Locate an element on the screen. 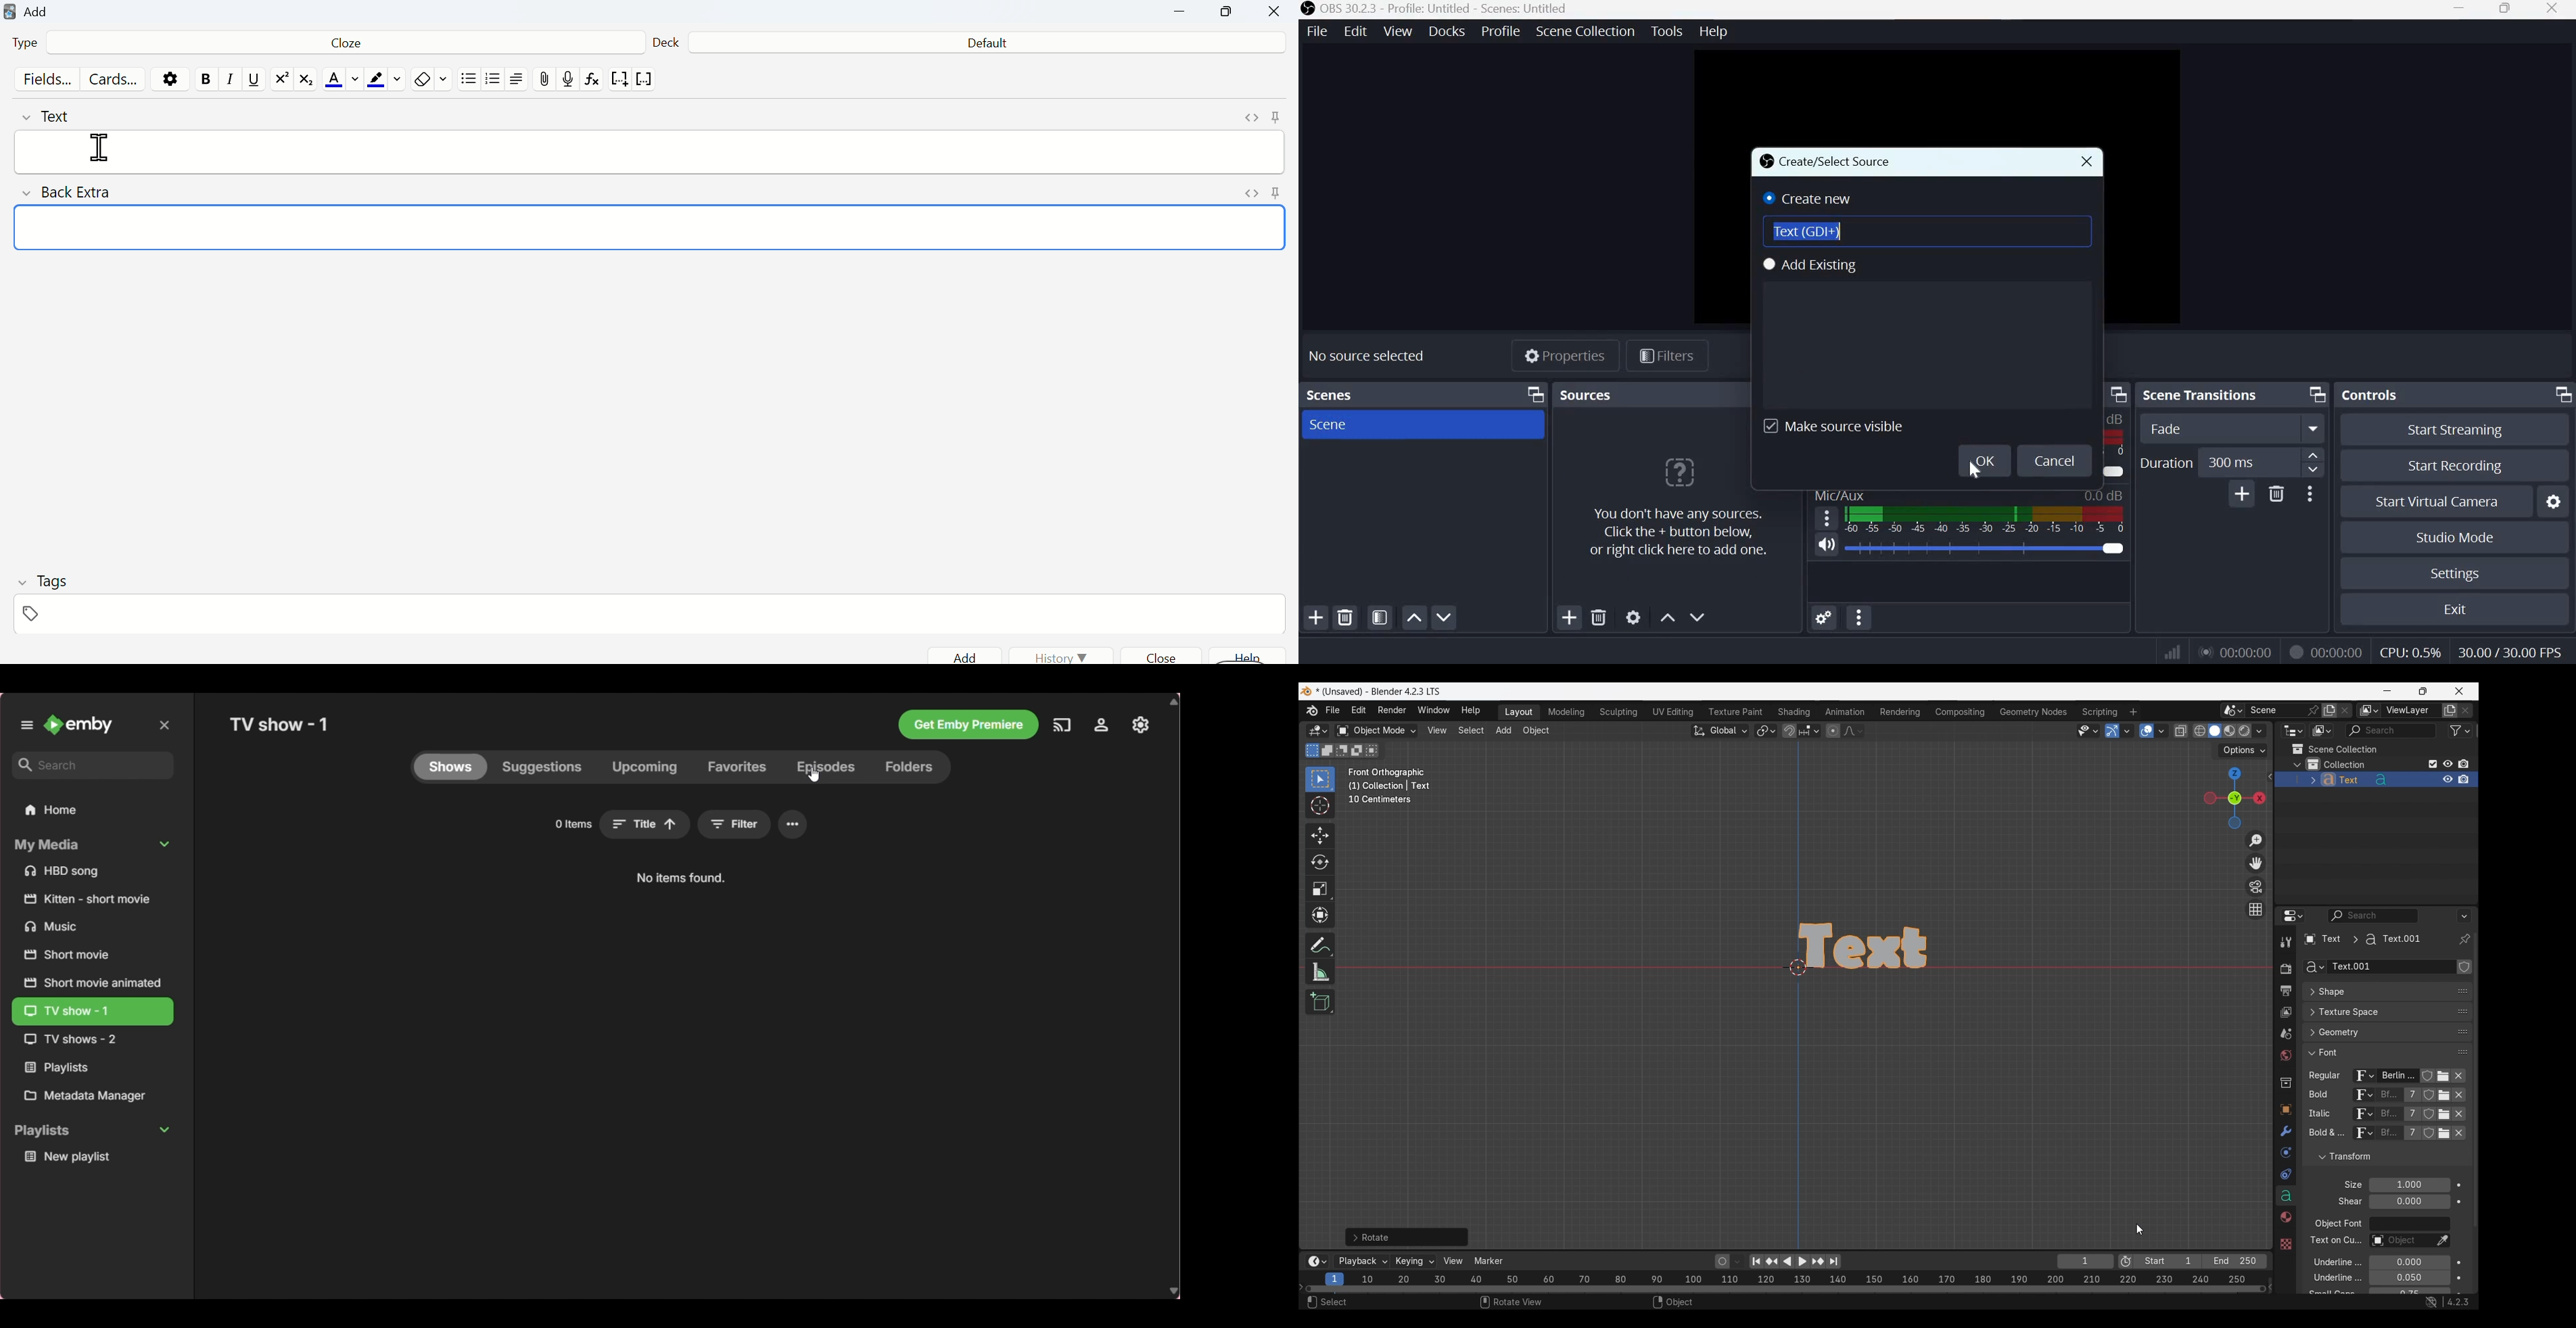 This screenshot has width=2576, height=1344. Remove selected scene is located at coordinates (1346, 618).